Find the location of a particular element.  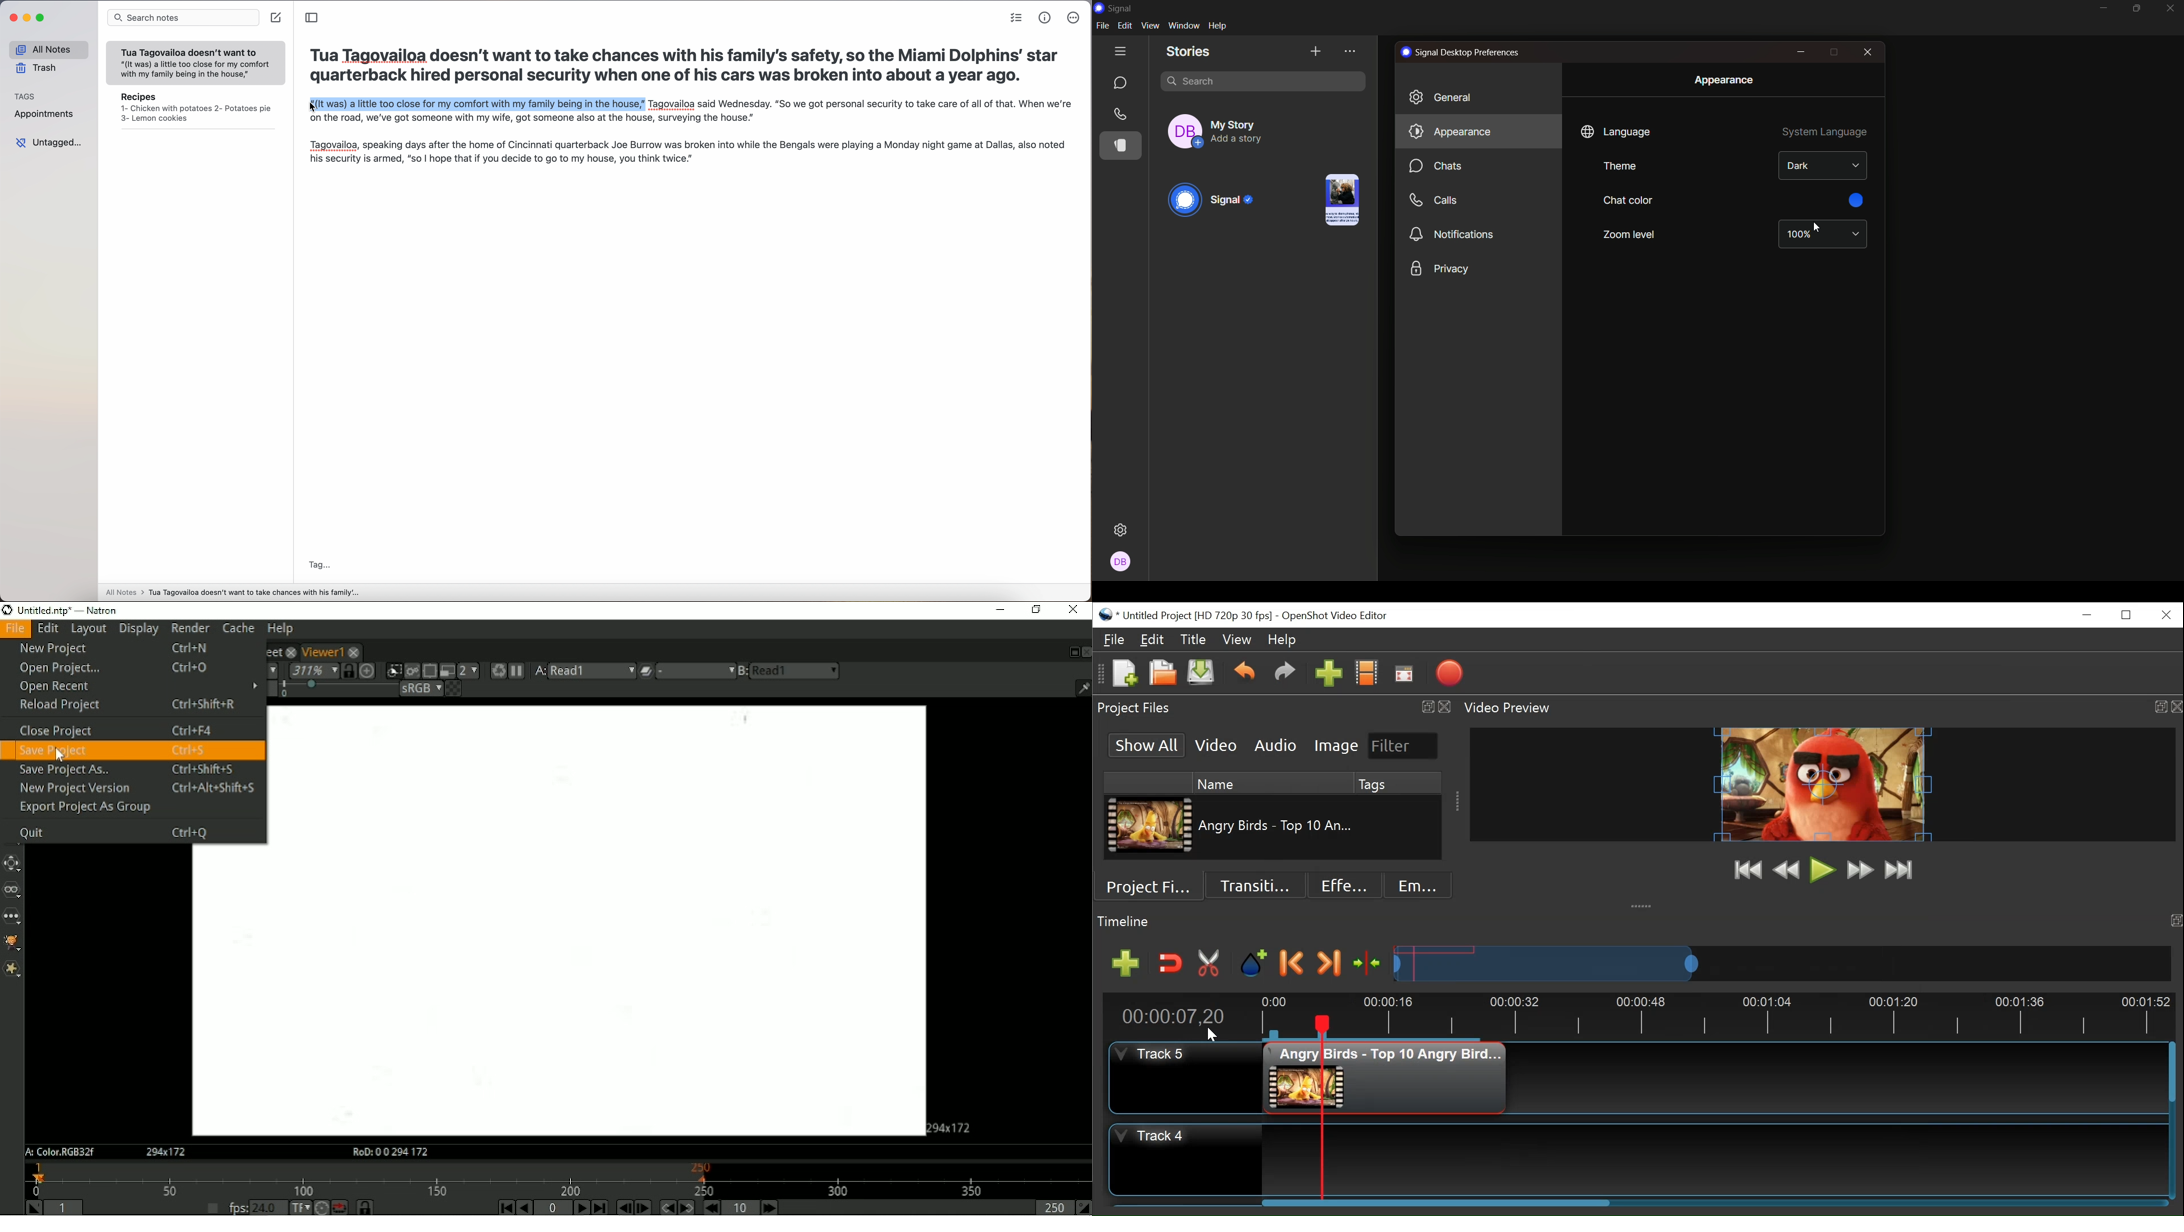

appearance is located at coordinates (1723, 79).